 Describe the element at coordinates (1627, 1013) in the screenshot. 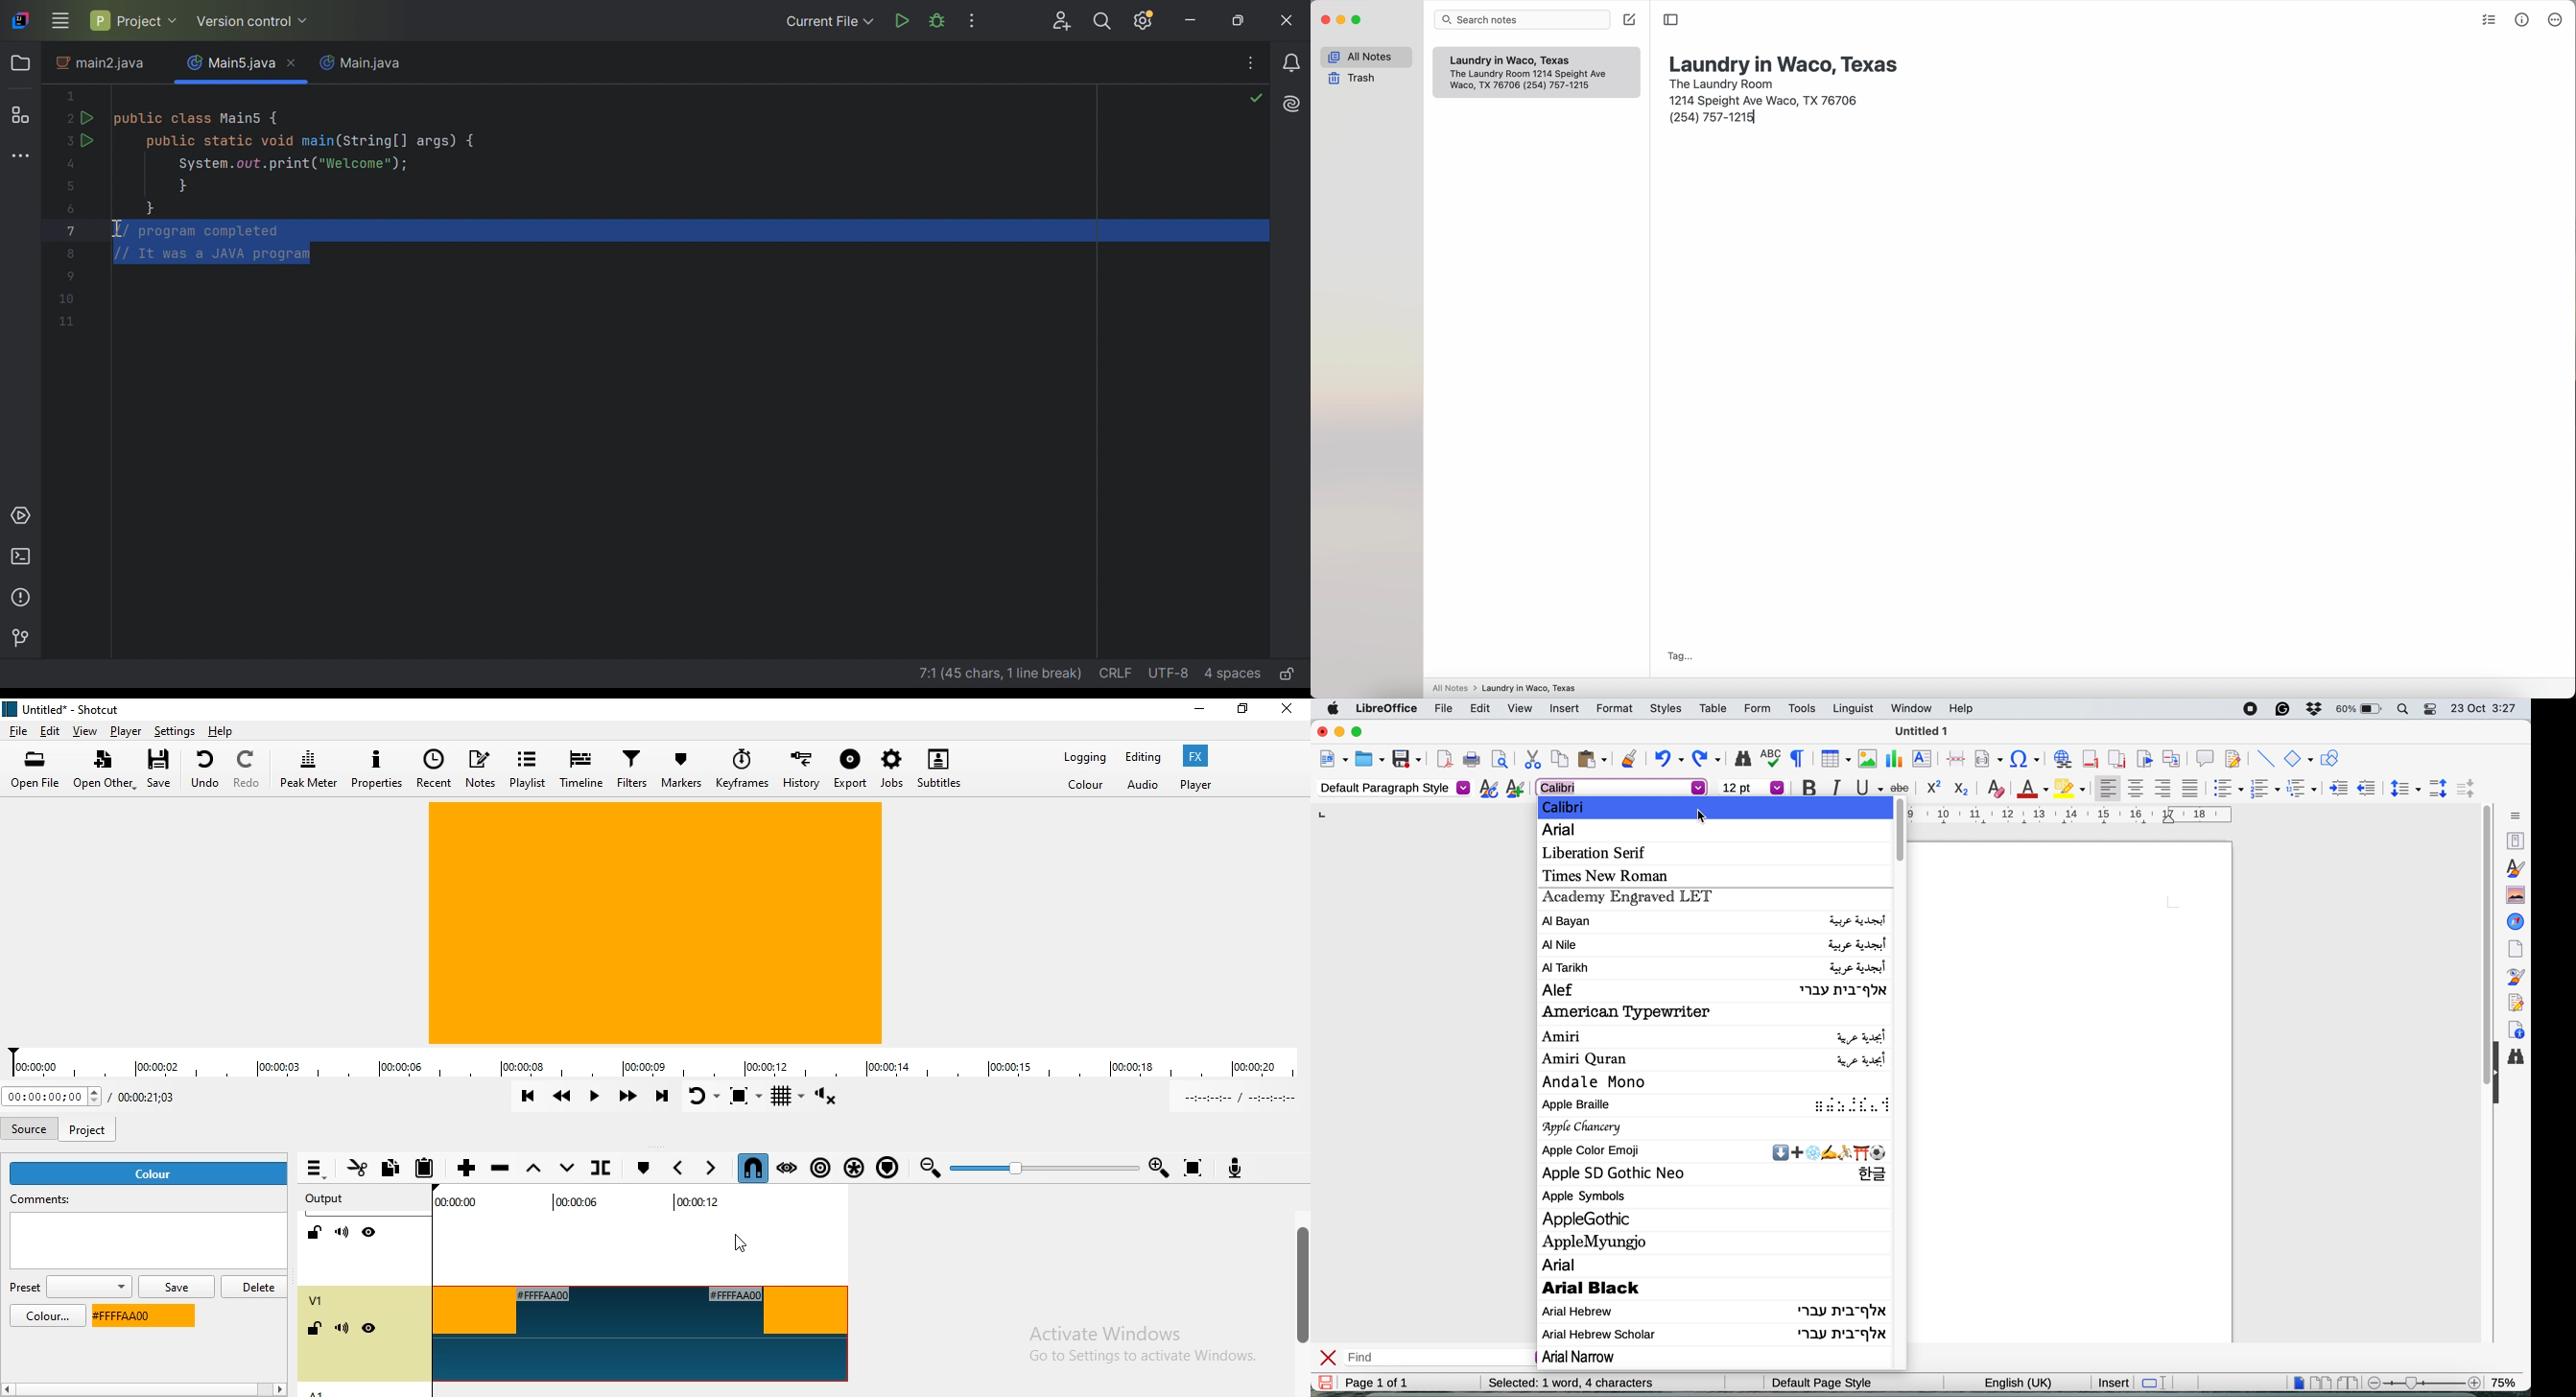

I see `american typewriter` at that location.